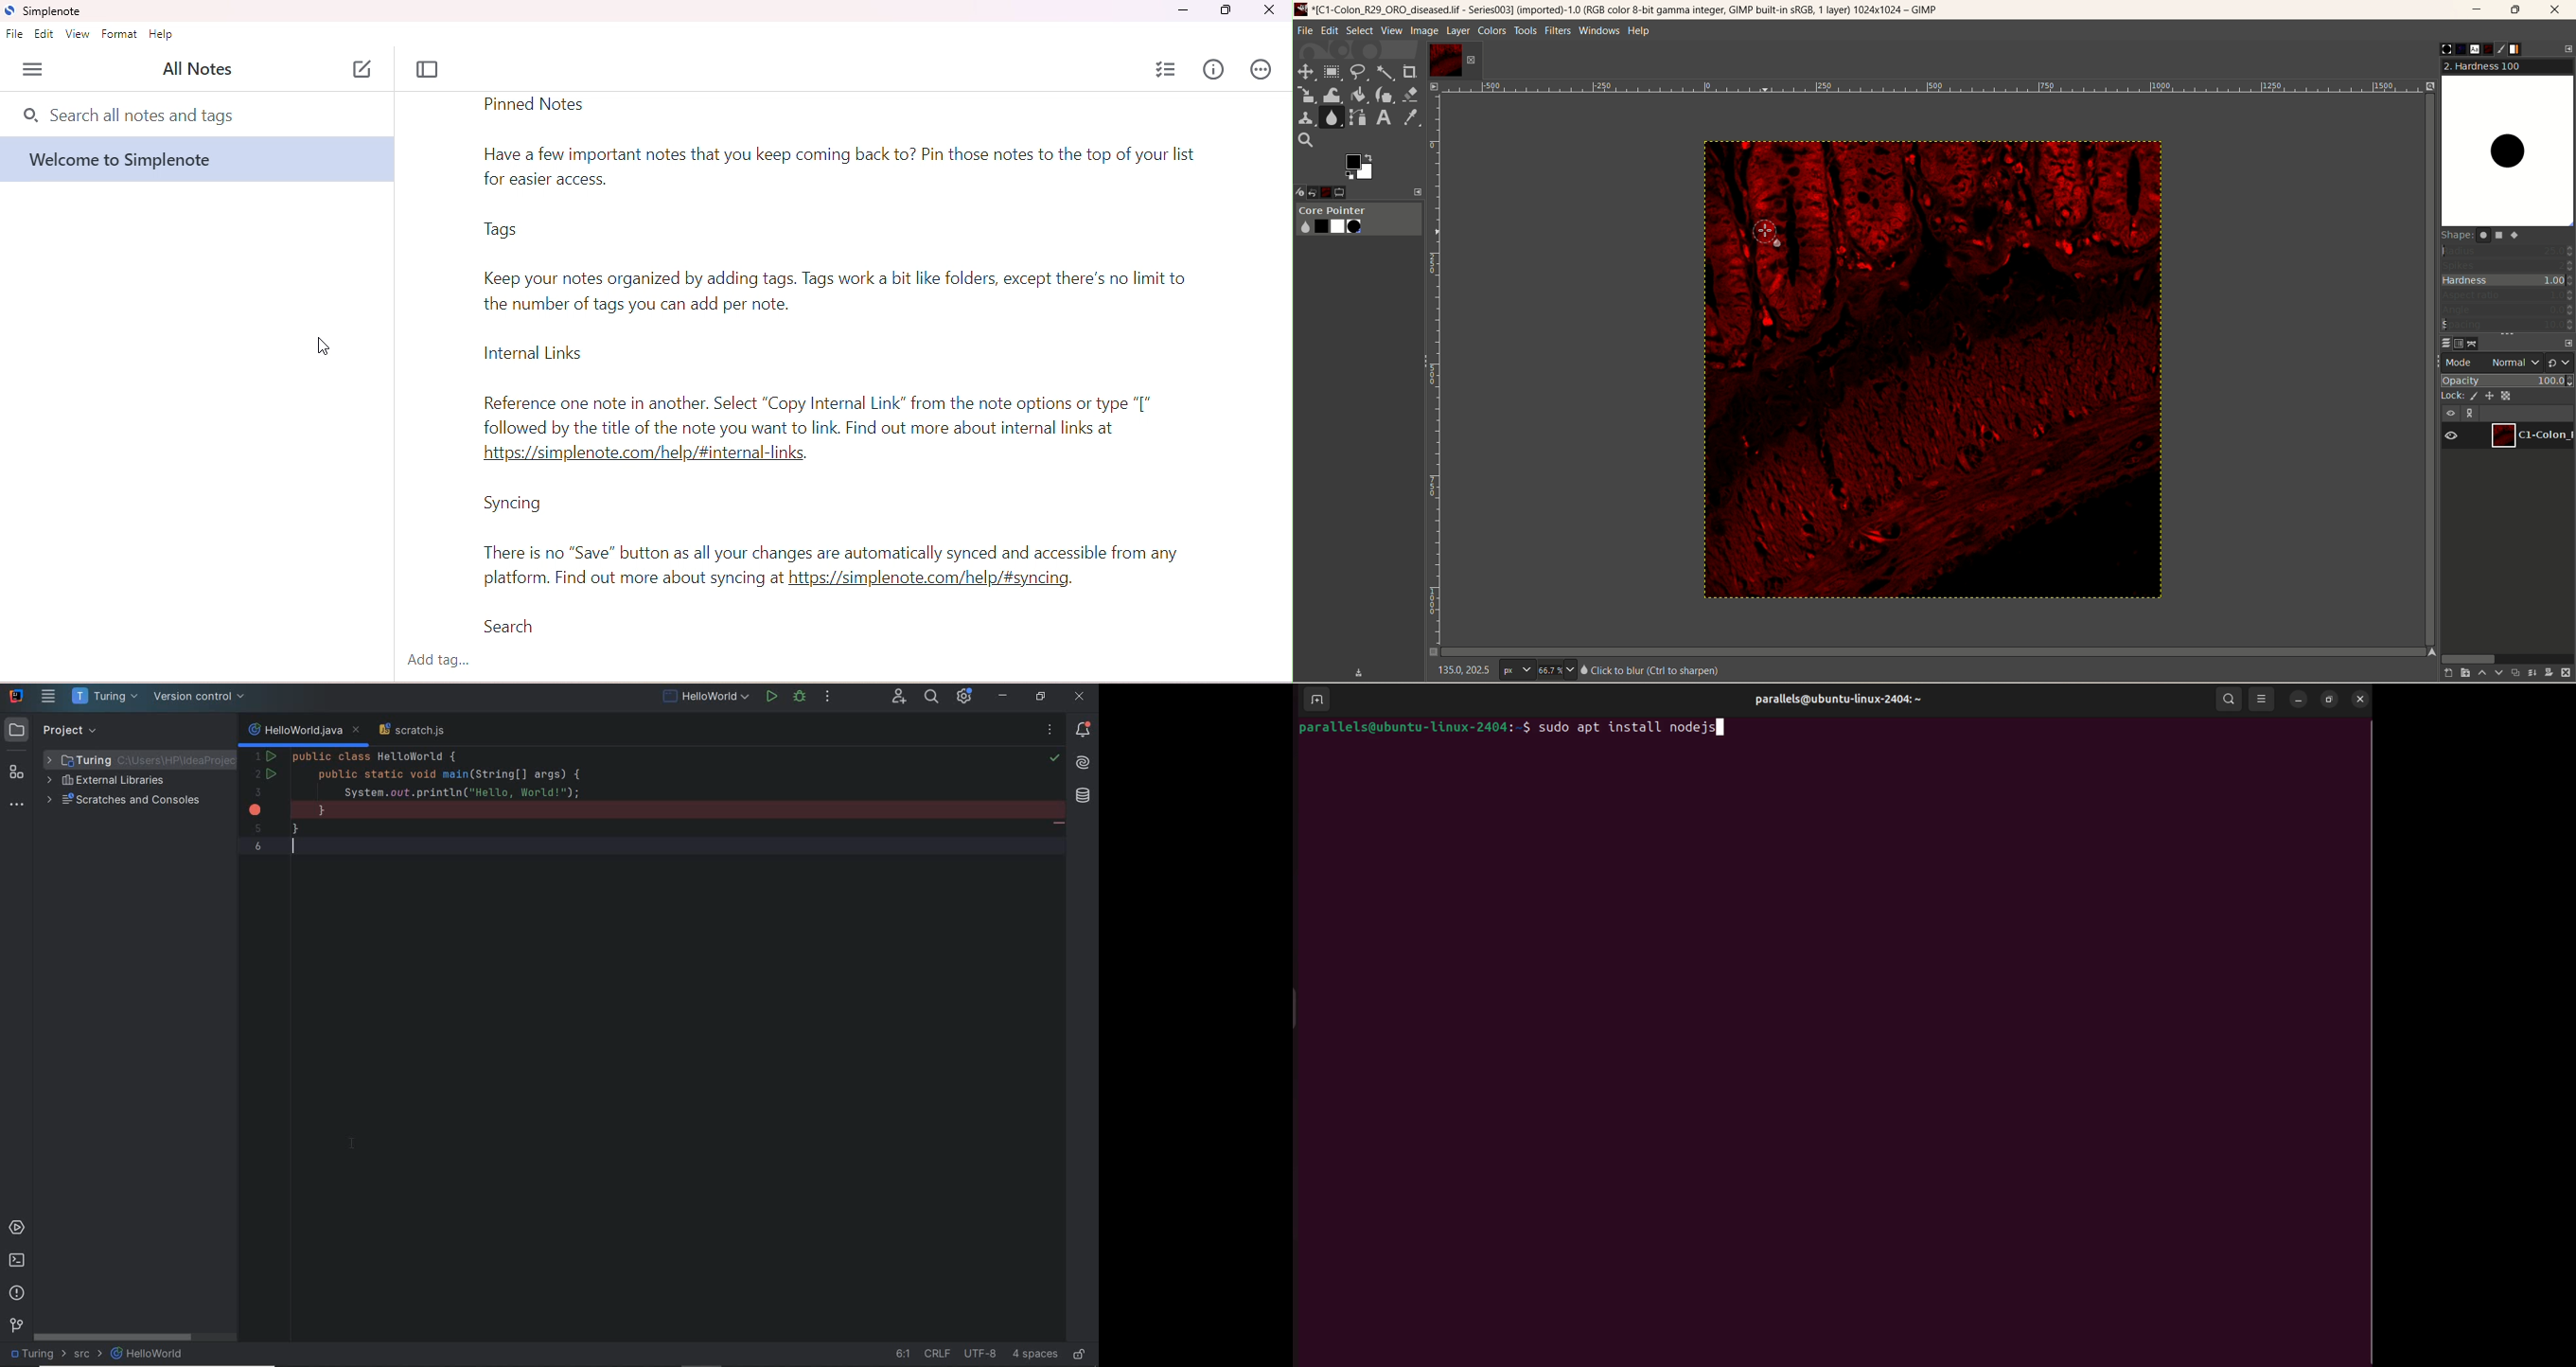 This screenshot has height=1372, width=2576. I want to click on internal links, so click(547, 354).